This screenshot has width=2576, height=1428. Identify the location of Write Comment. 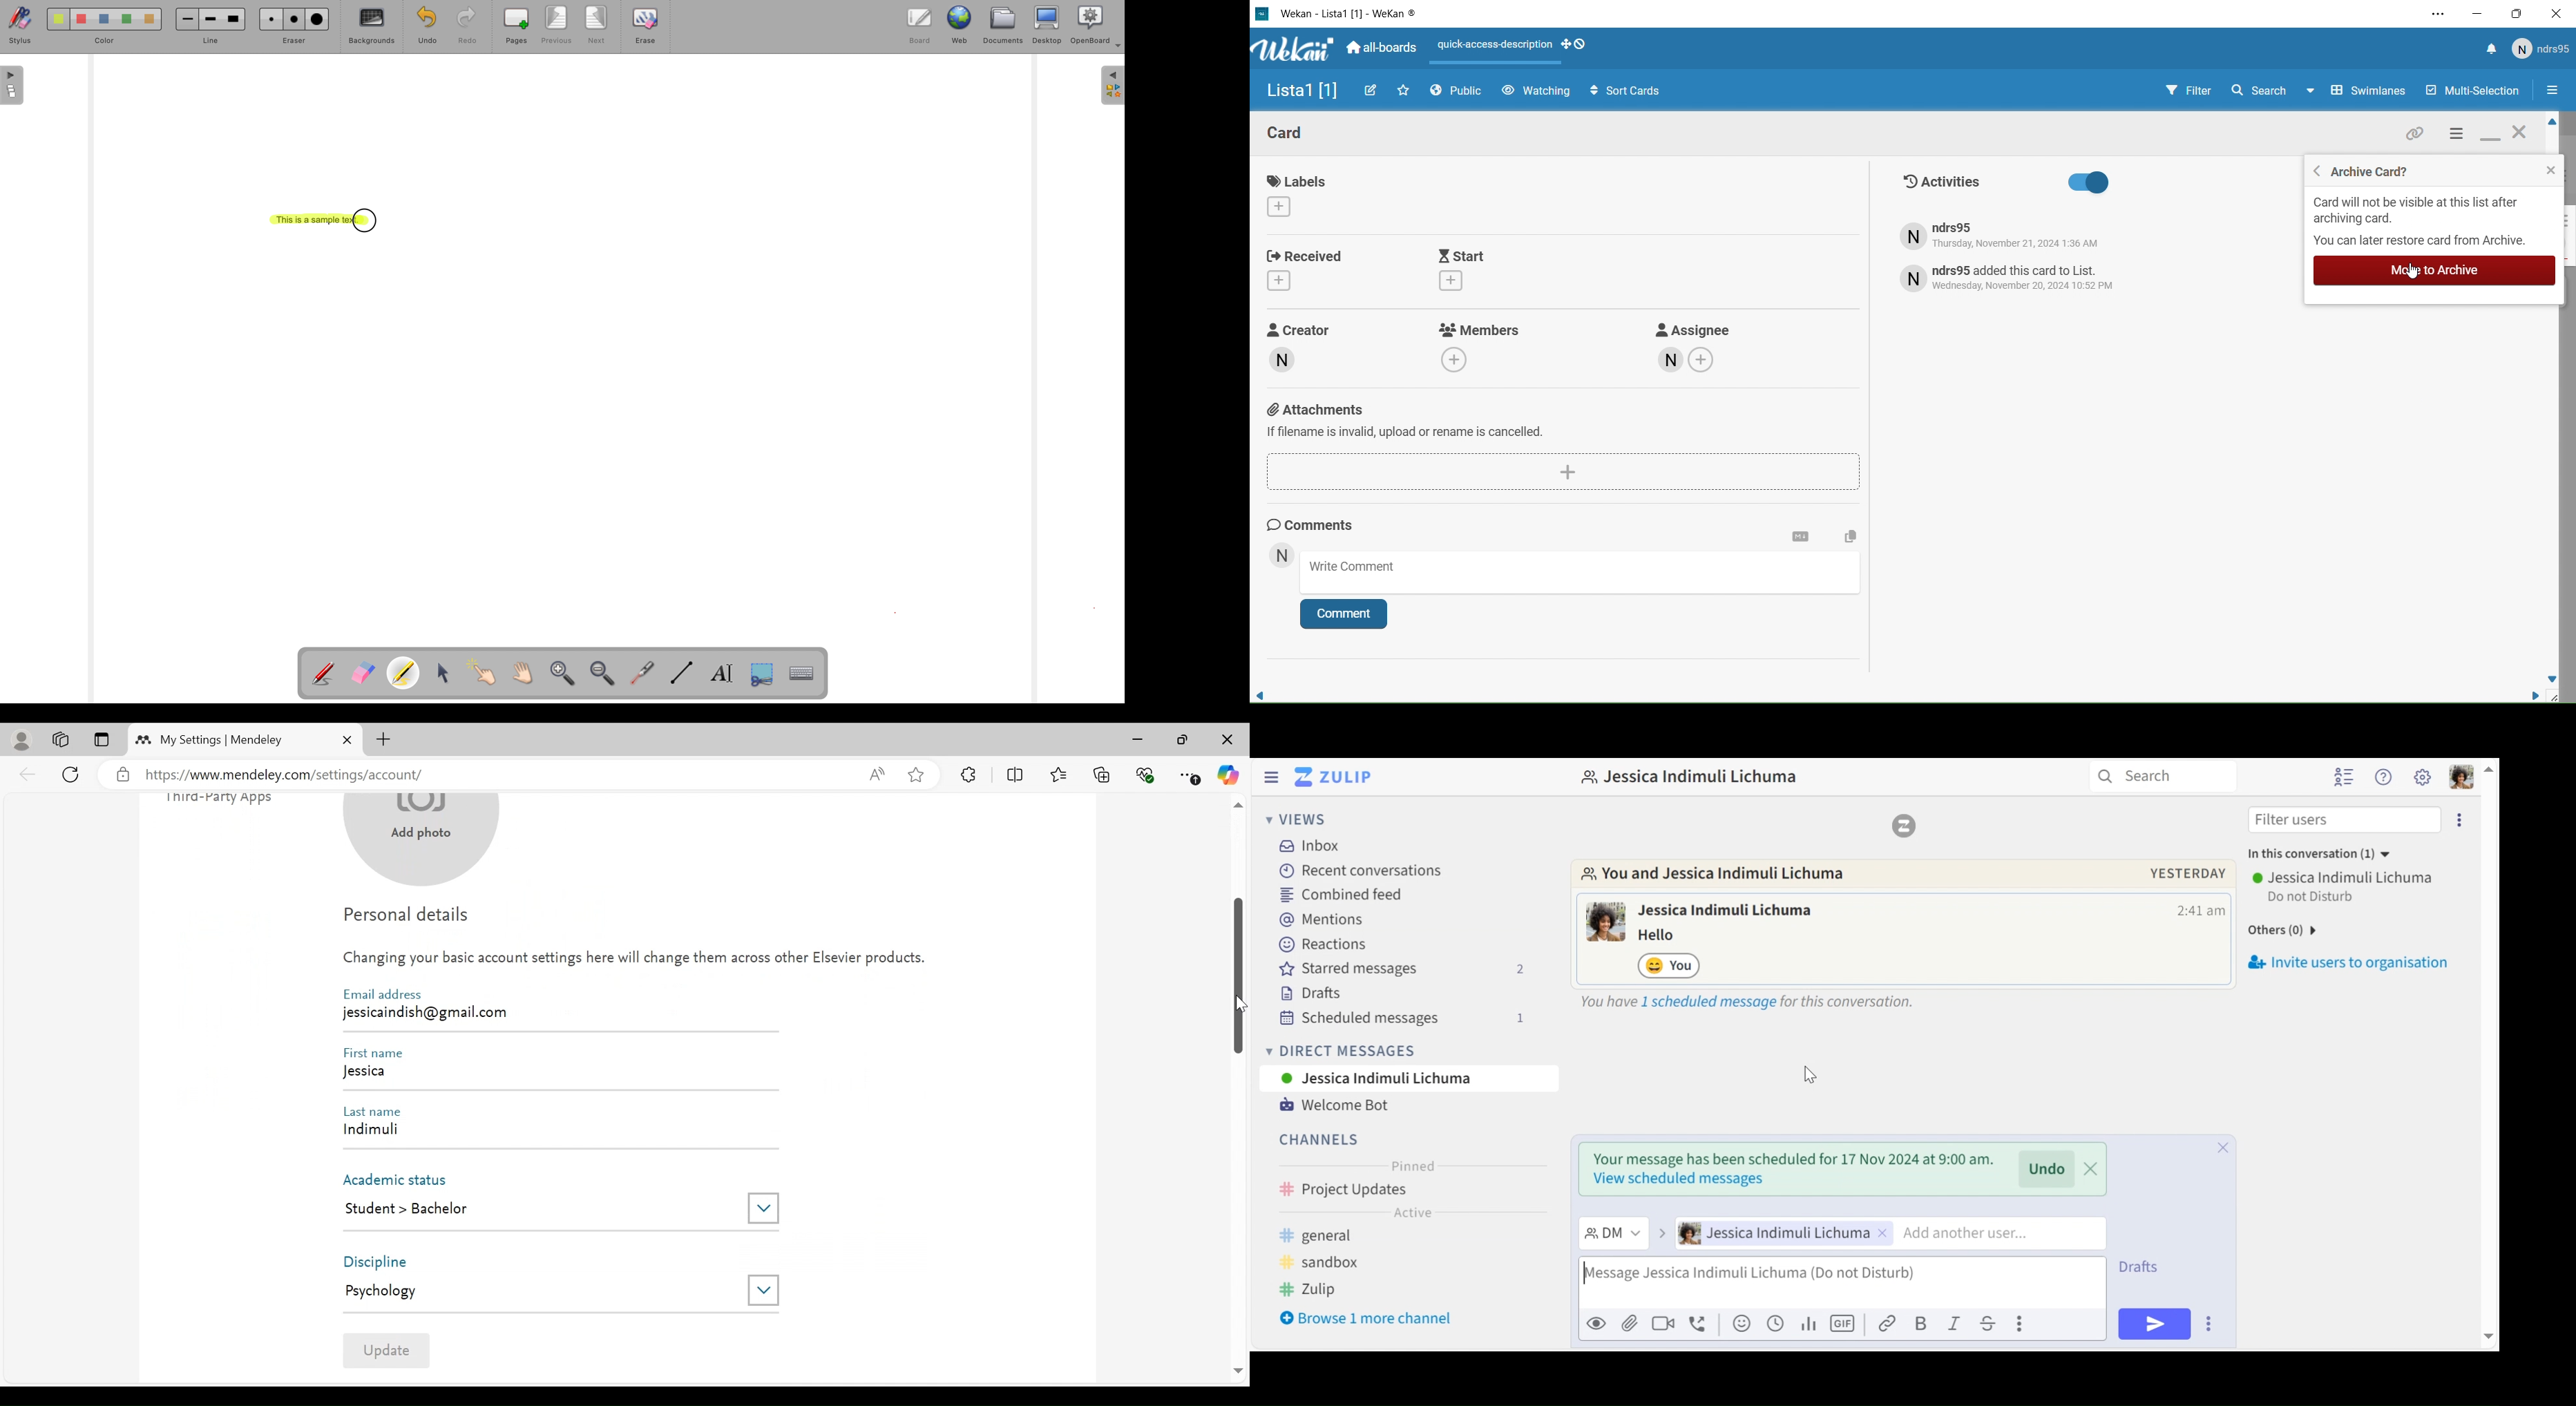
(1576, 573).